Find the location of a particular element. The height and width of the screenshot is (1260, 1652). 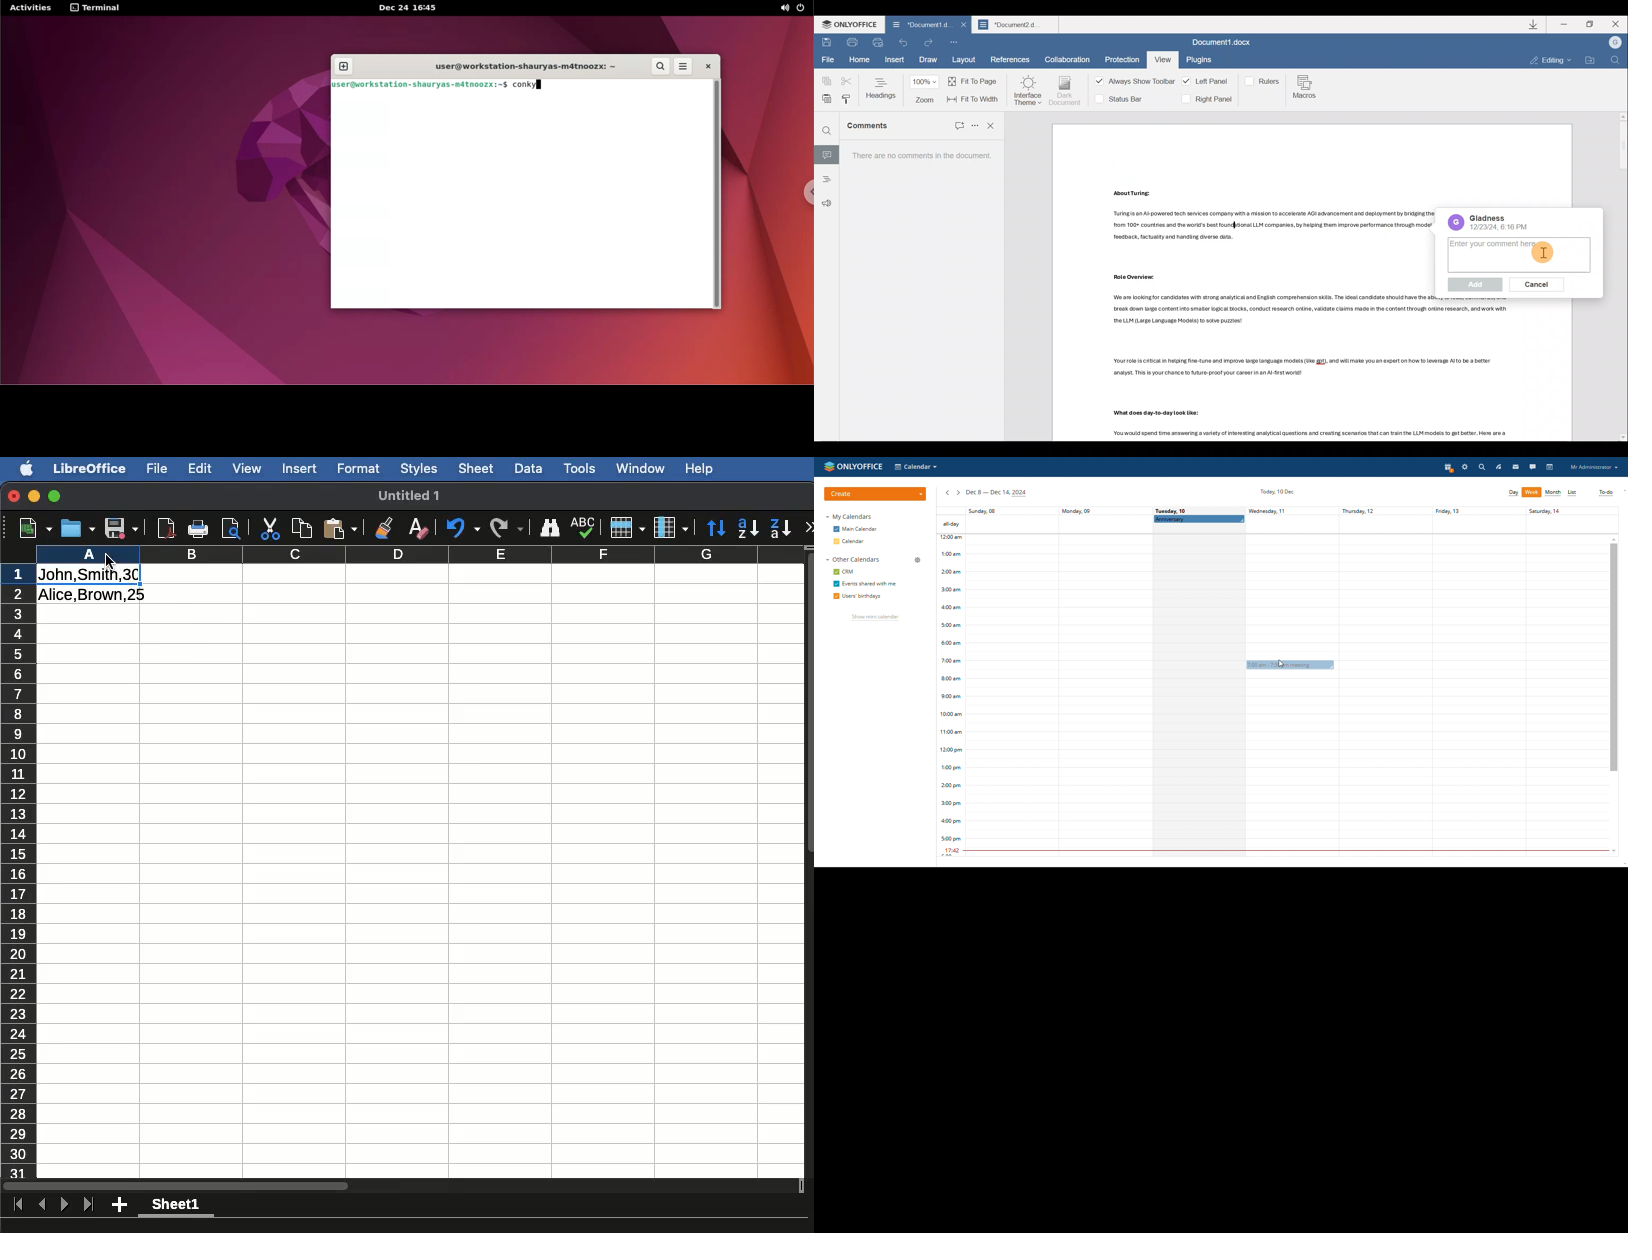

Close is located at coordinates (962, 28).